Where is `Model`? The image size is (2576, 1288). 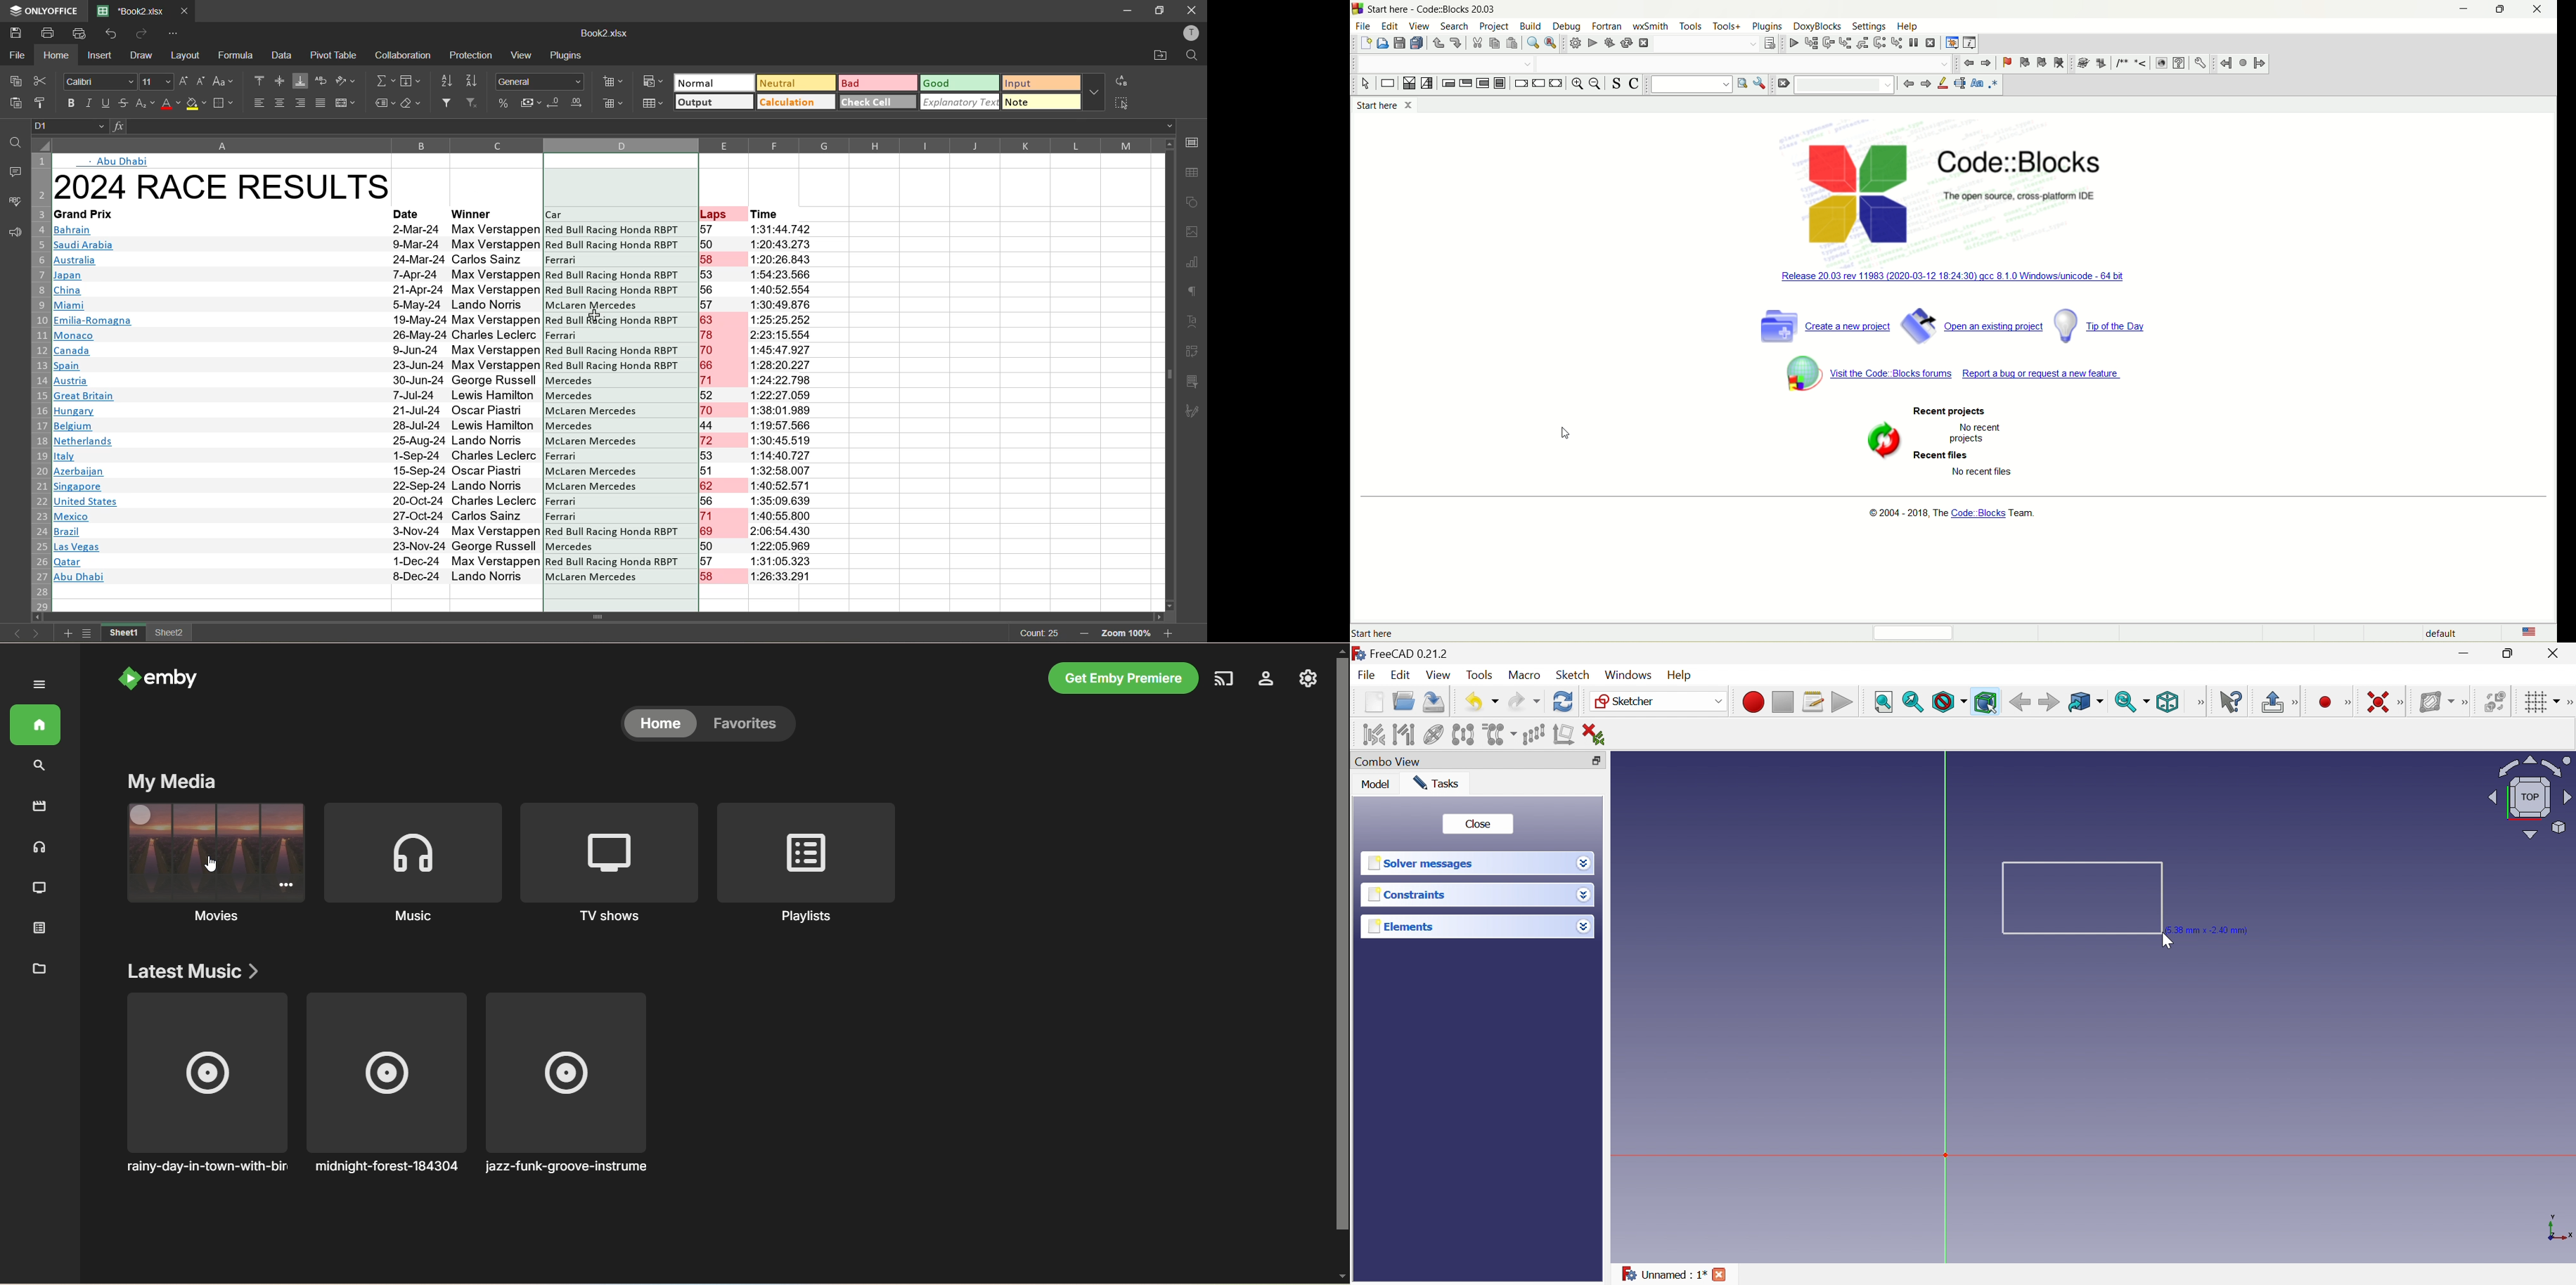
Model is located at coordinates (1375, 784).